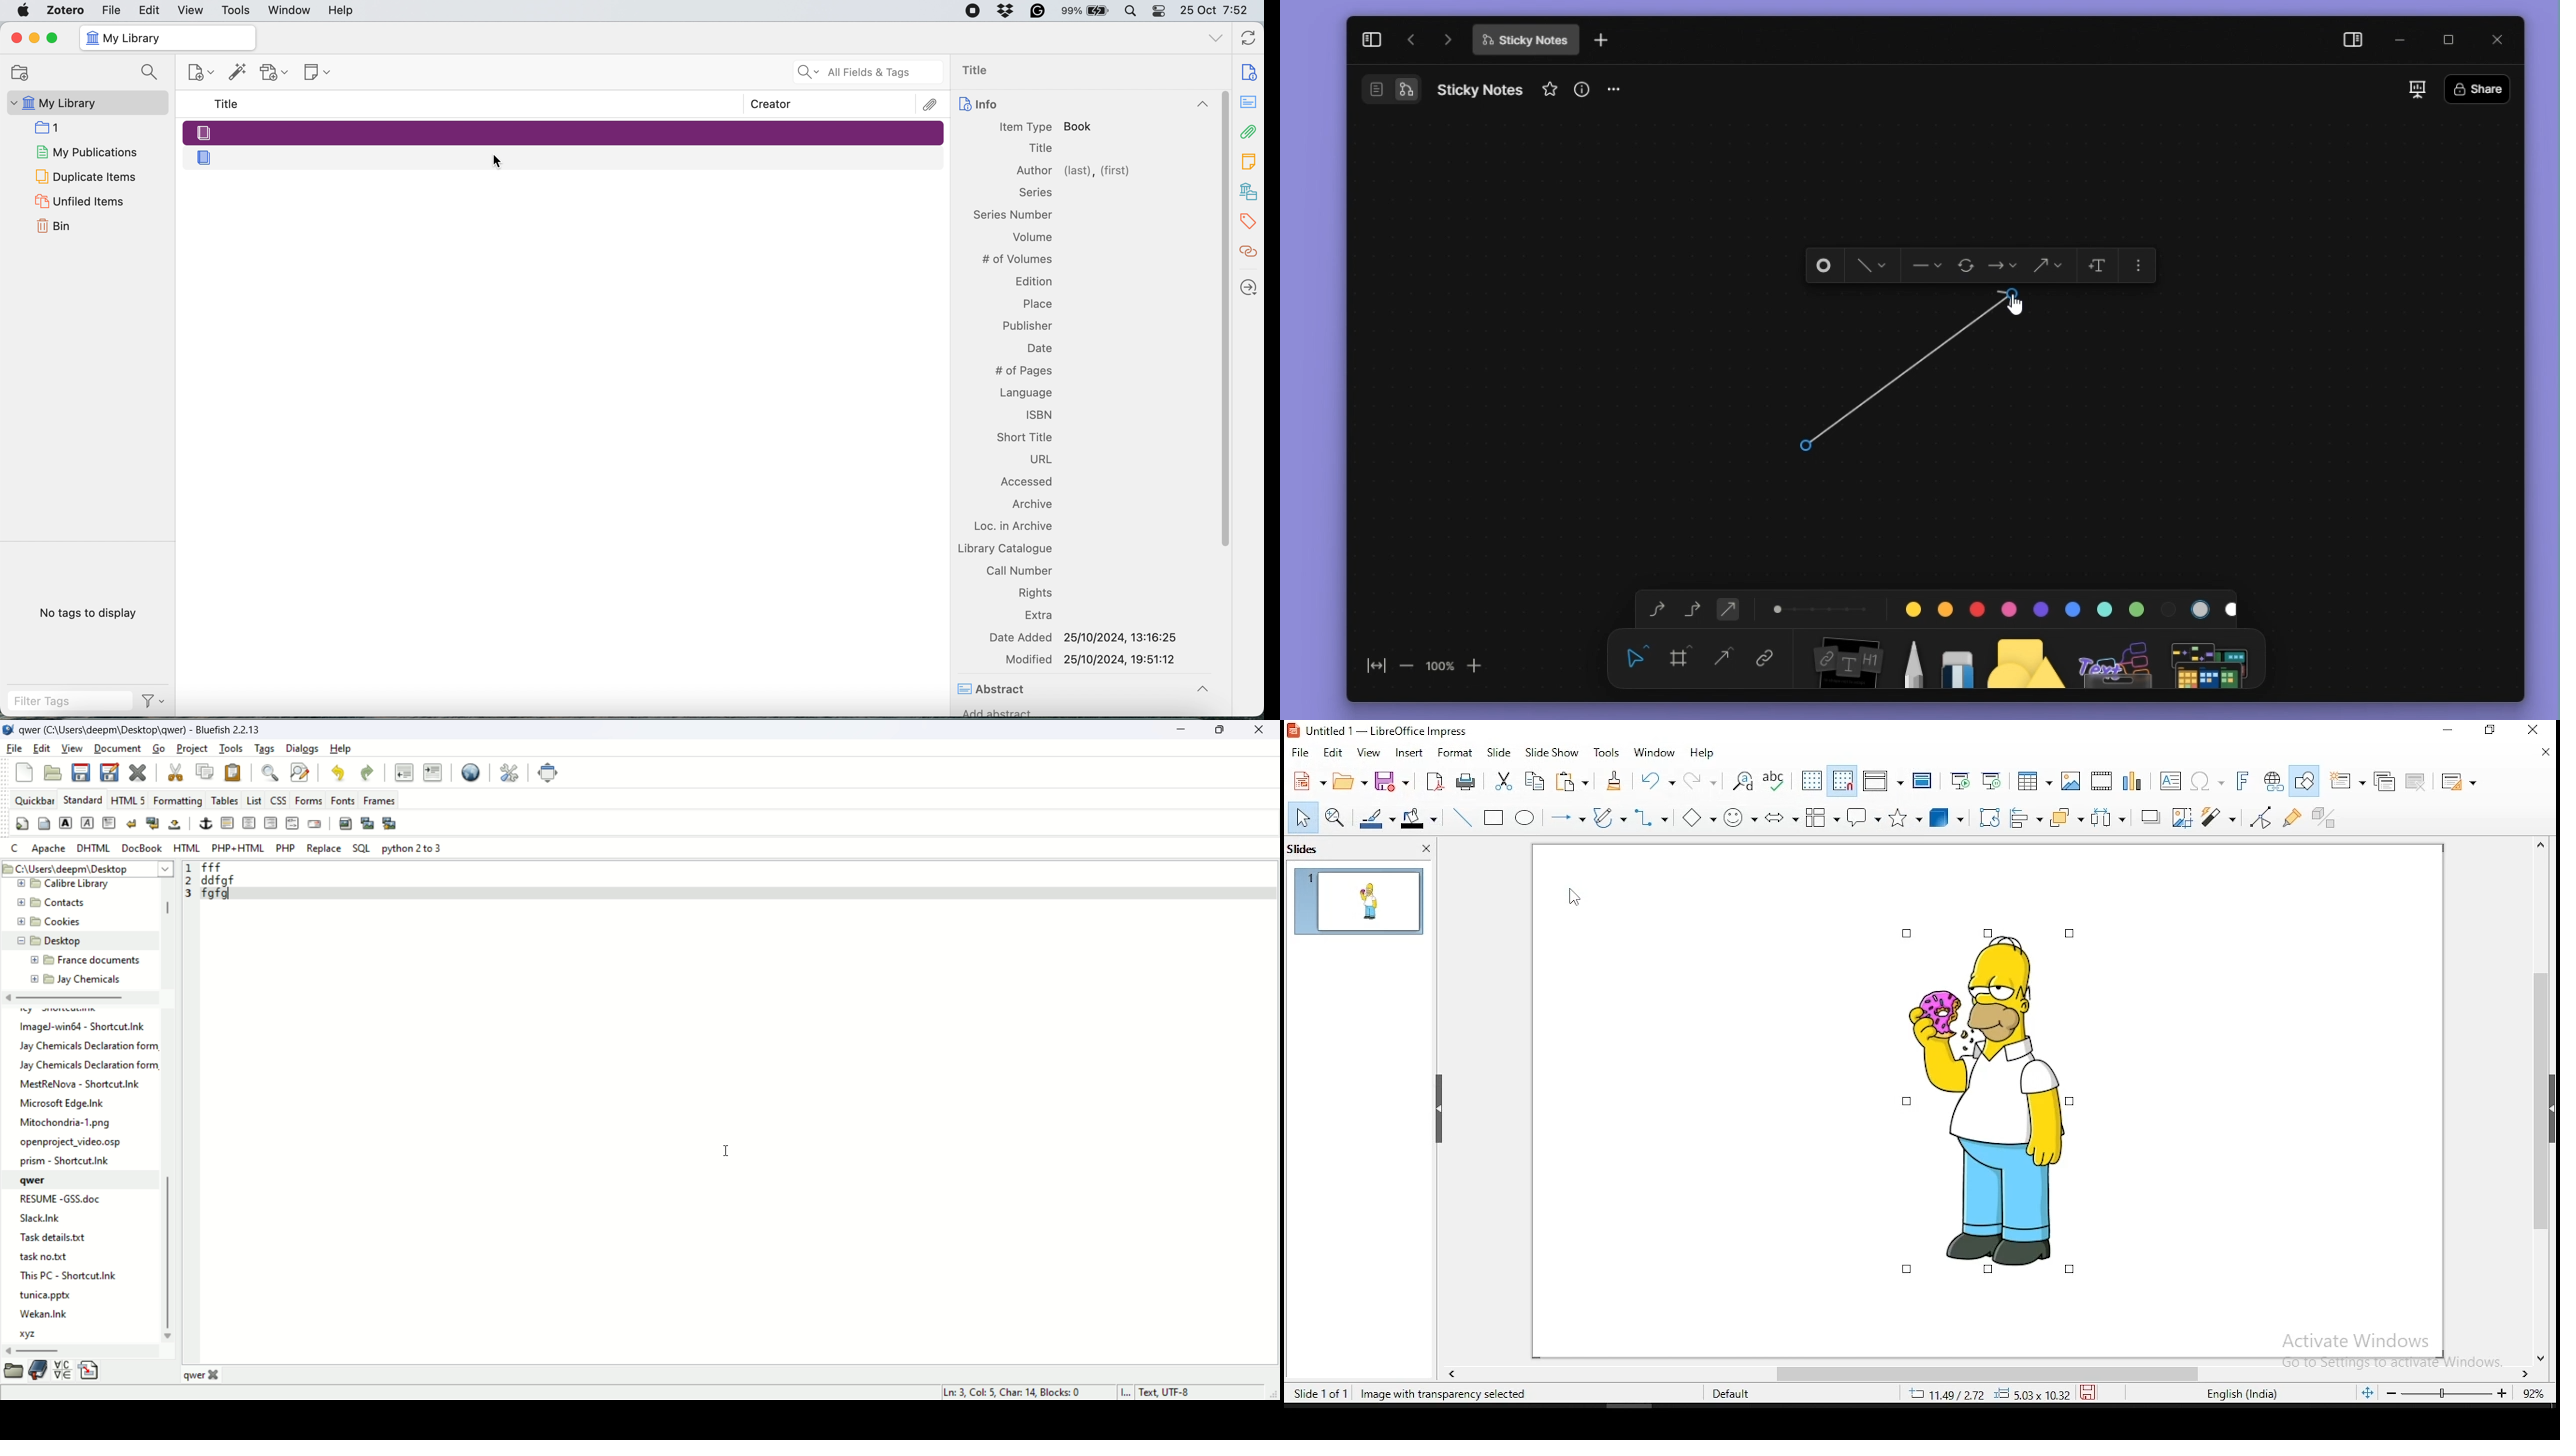 This screenshot has height=1456, width=2576. What do you see at coordinates (175, 771) in the screenshot?
I see `cut` at bounding box center [175, 771].